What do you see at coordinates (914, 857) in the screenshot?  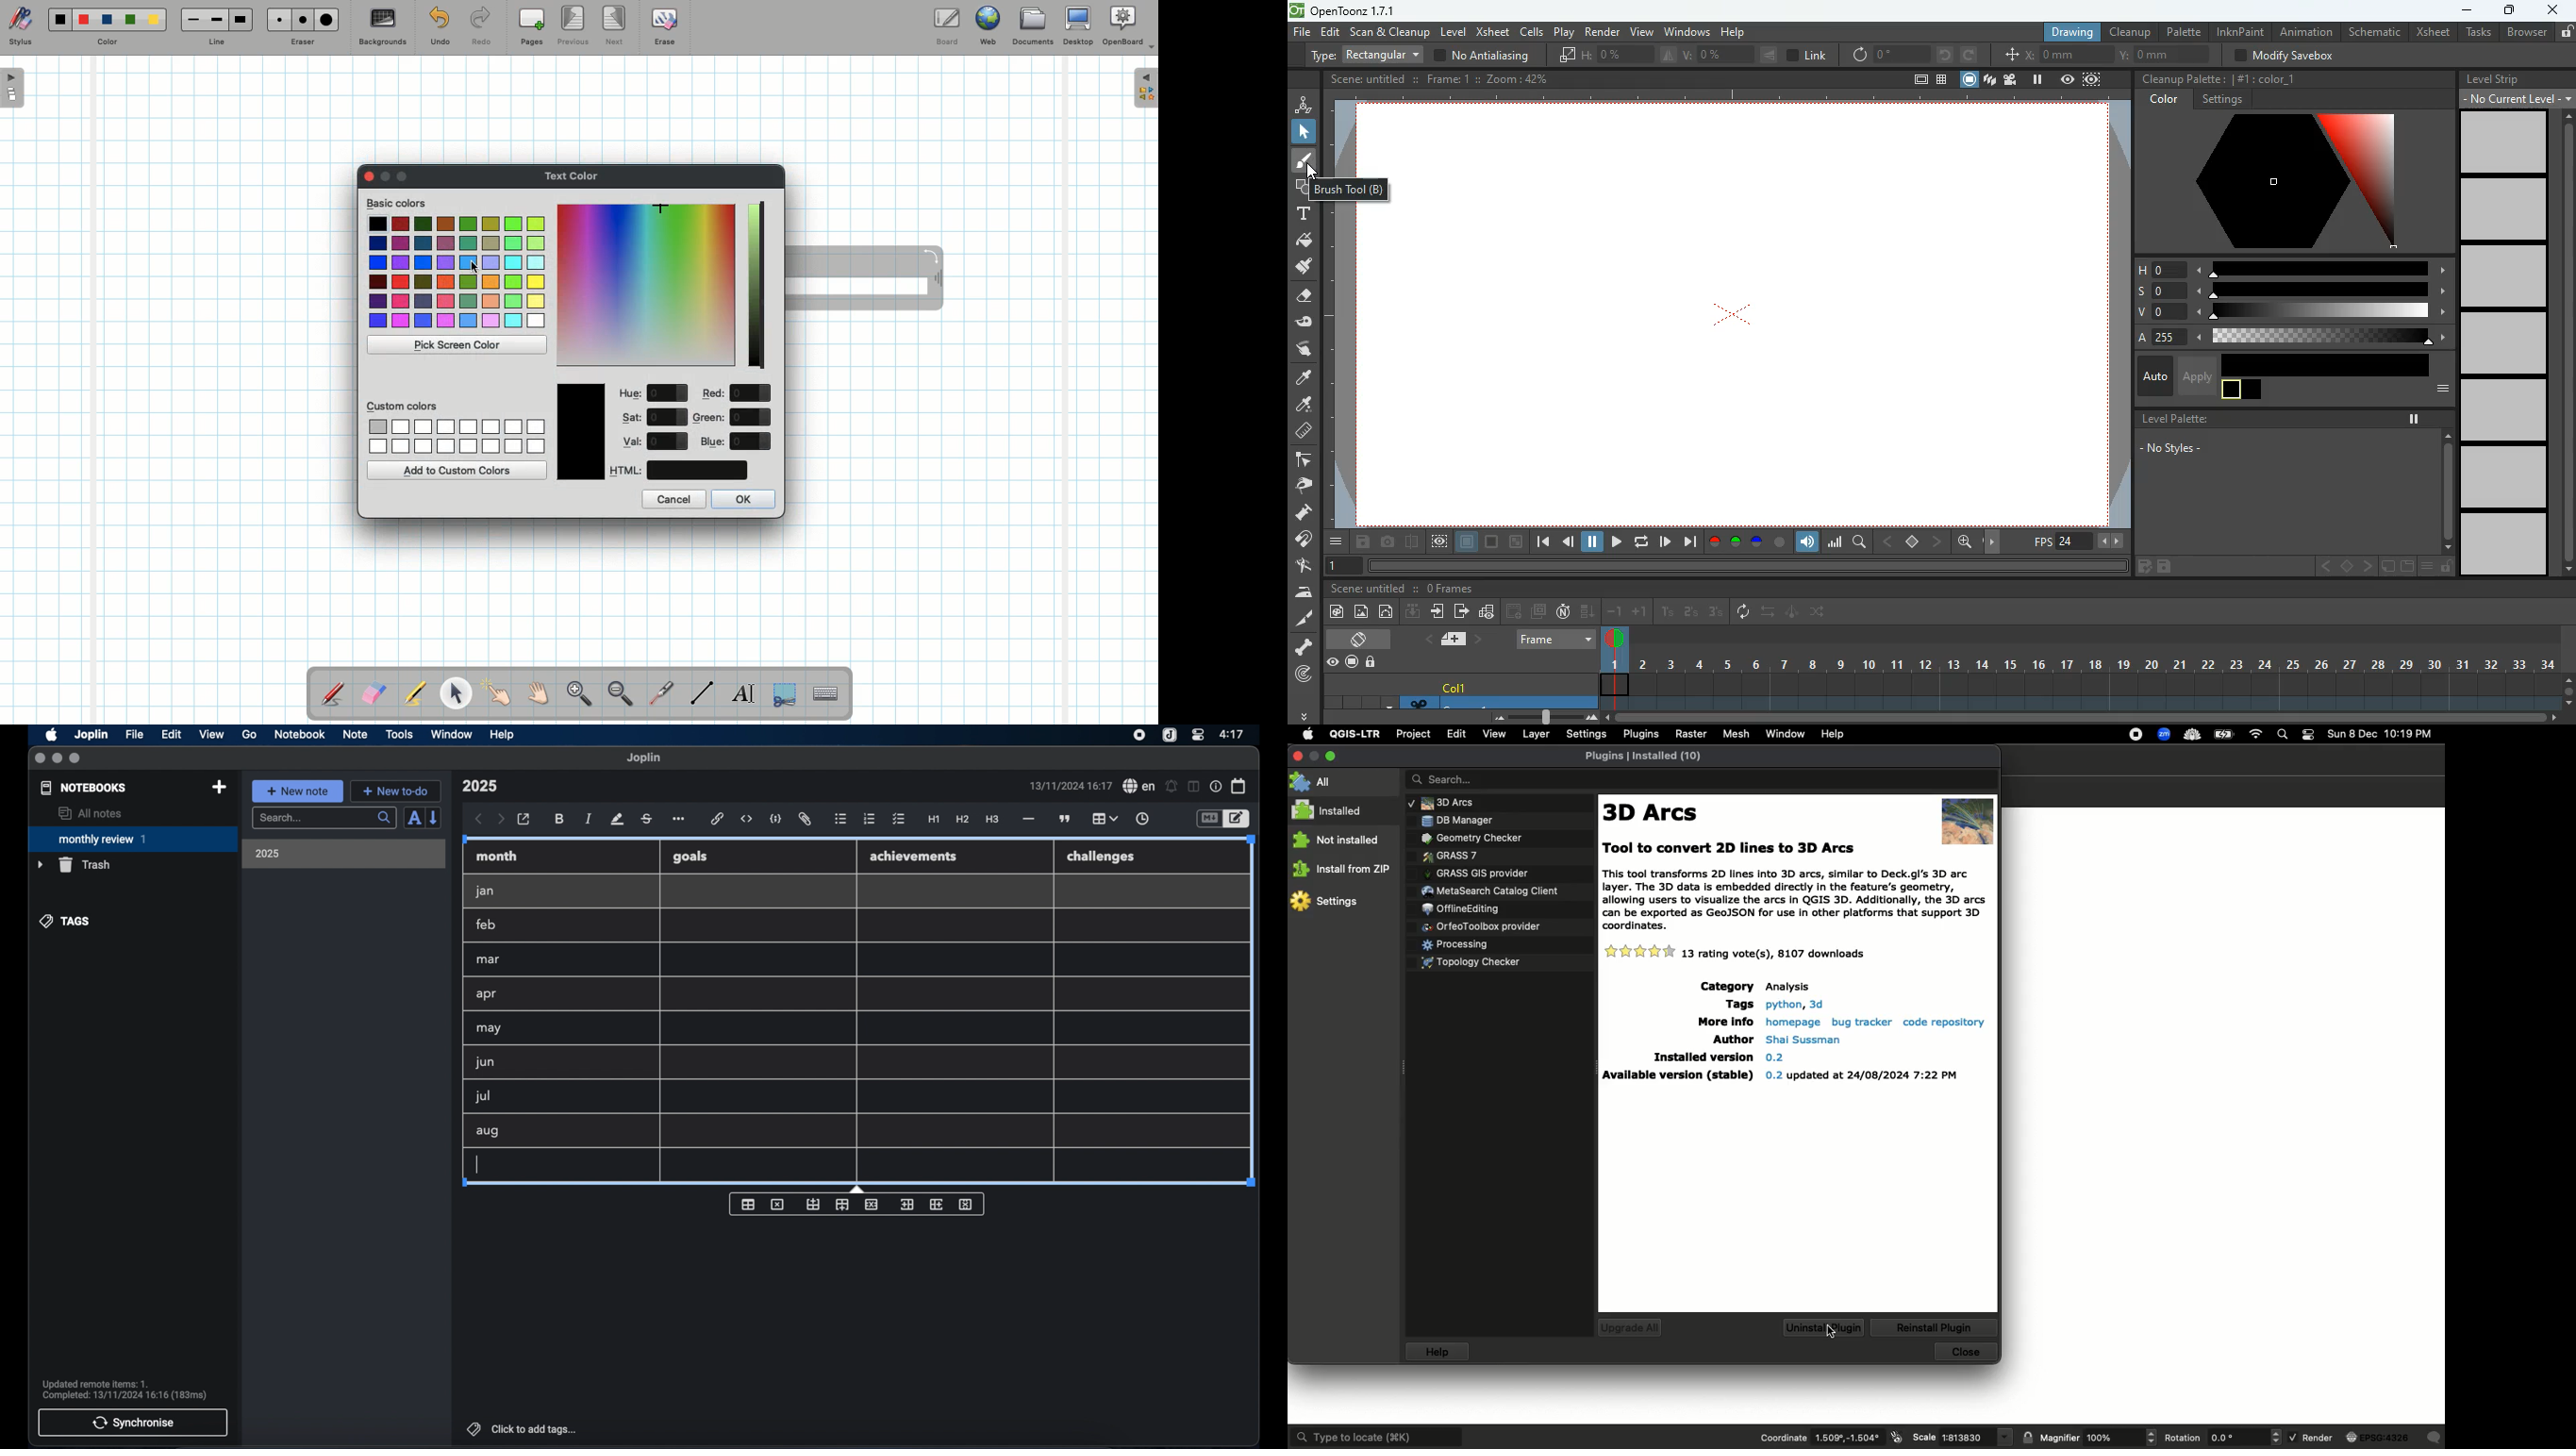 I see `achievements` at bounding box center [914, 857].